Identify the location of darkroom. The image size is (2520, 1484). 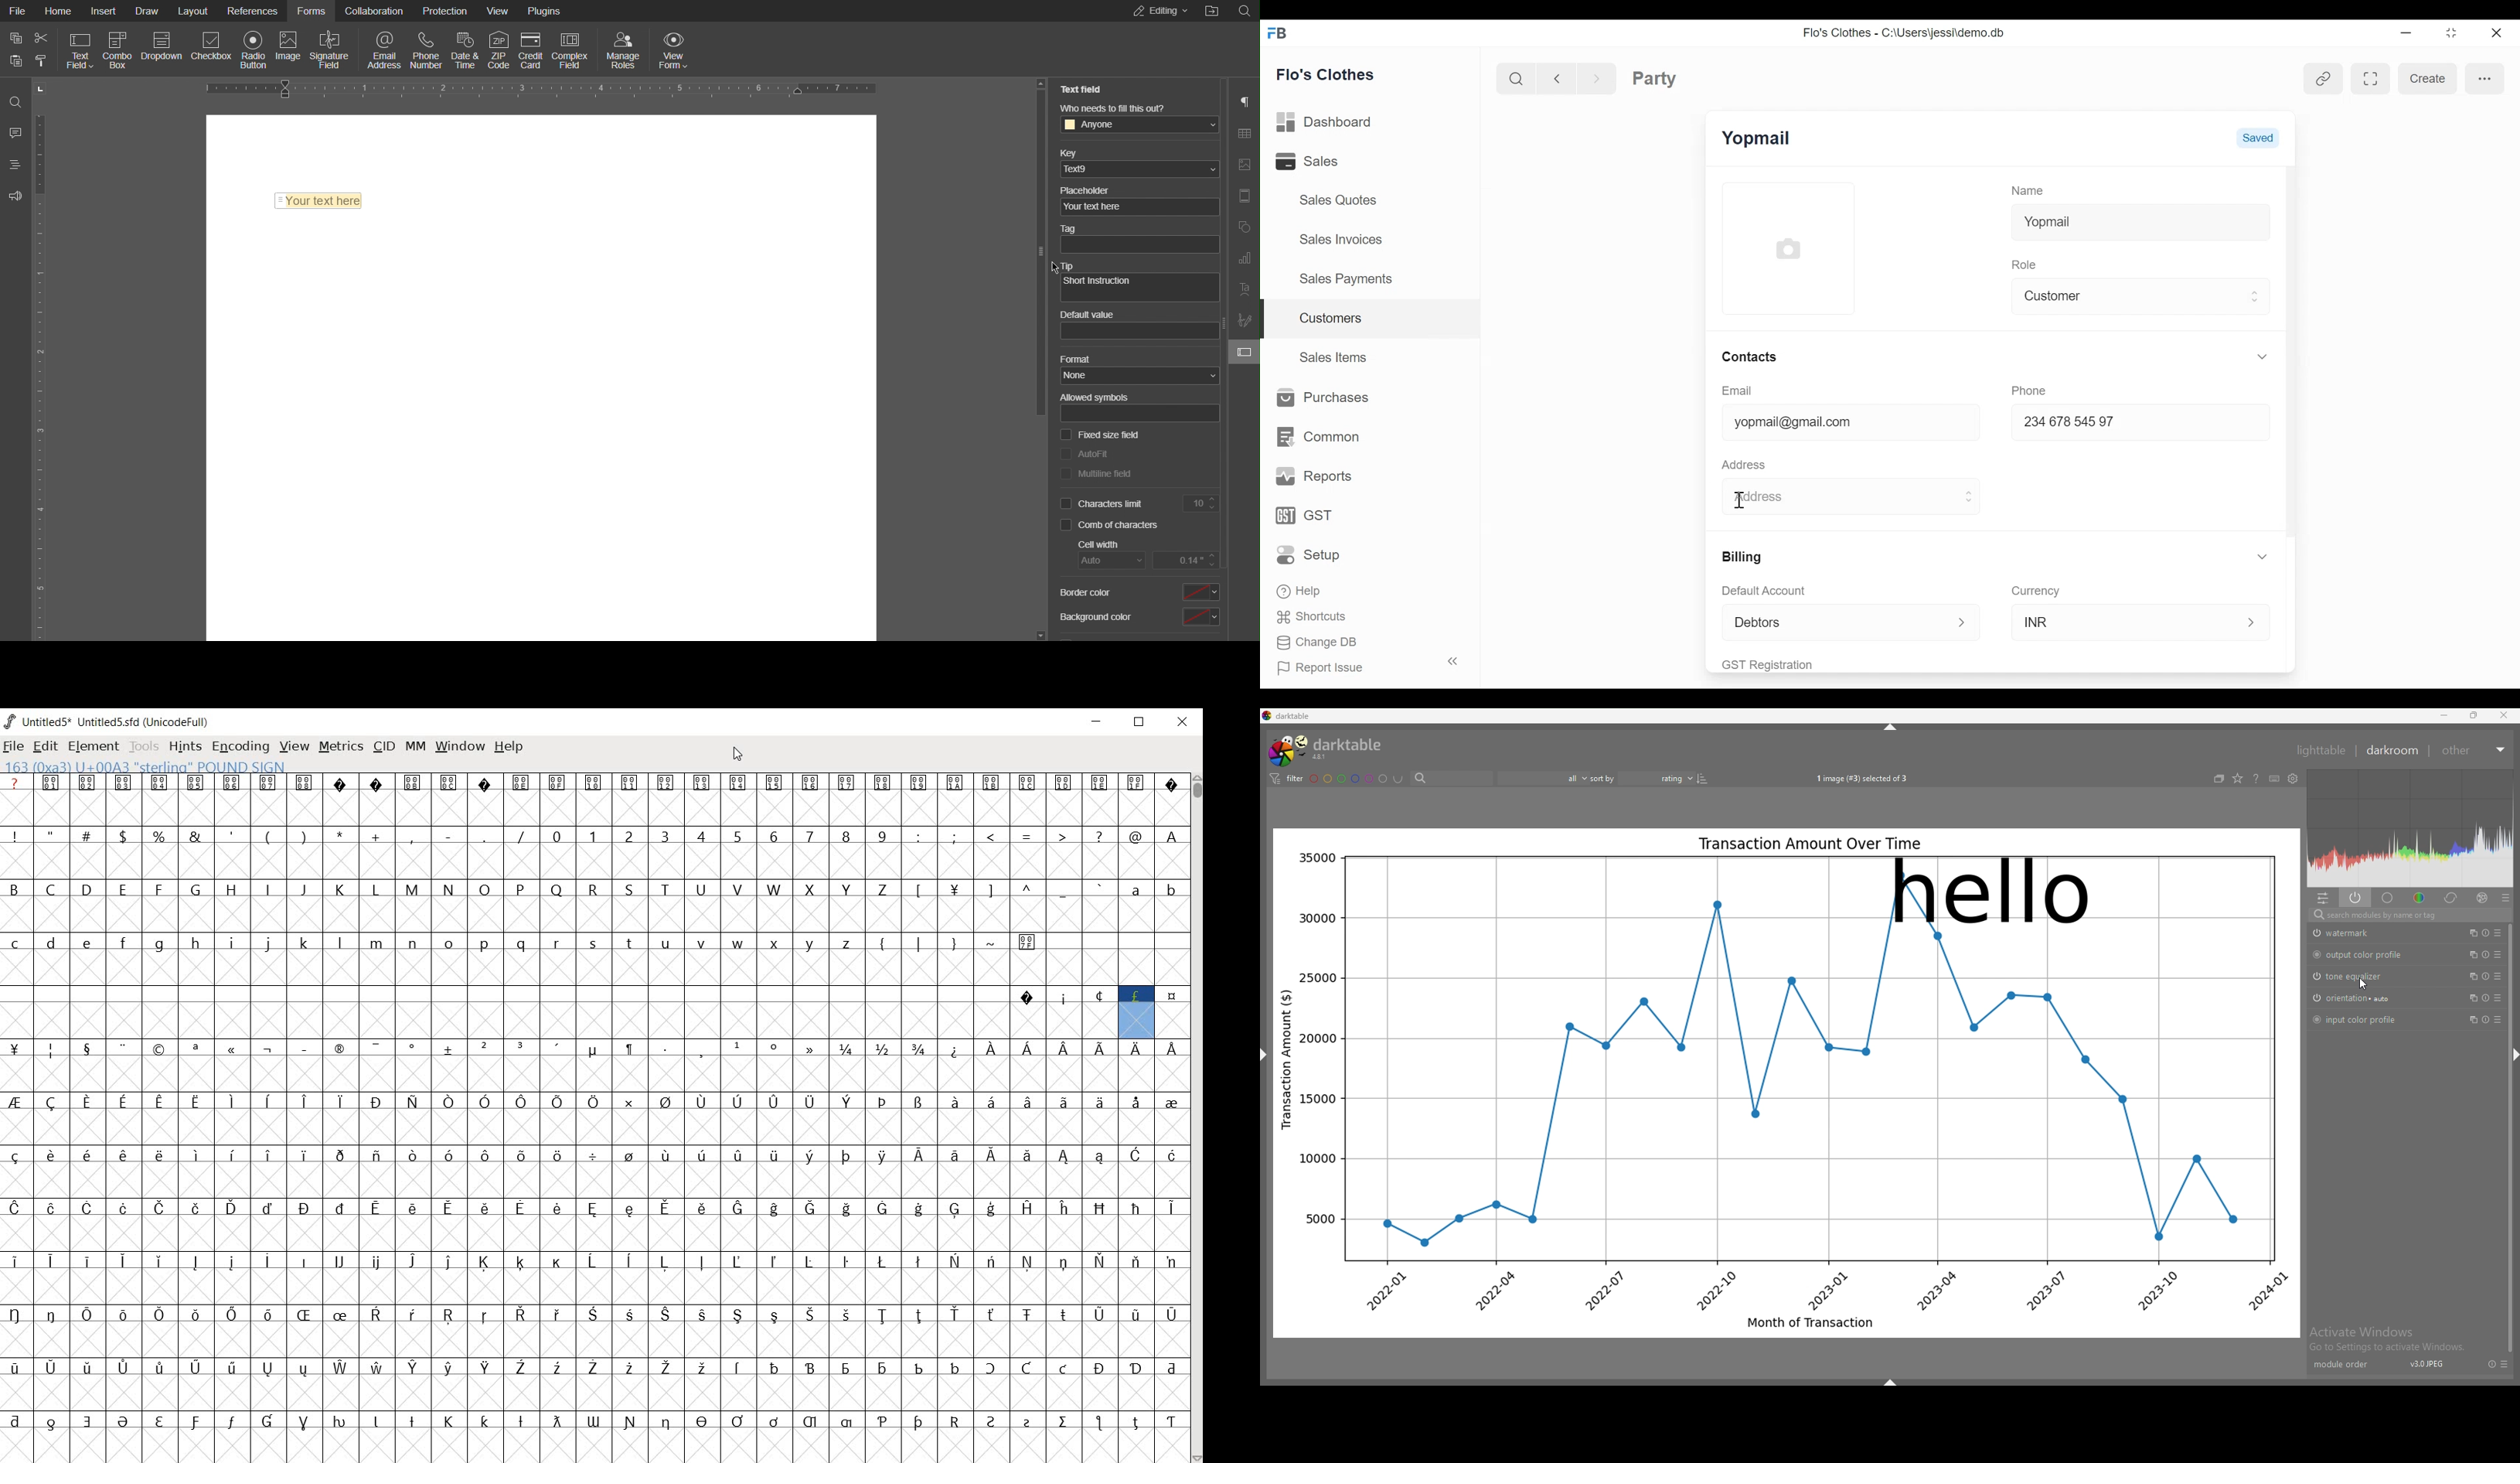
(2393, 751).